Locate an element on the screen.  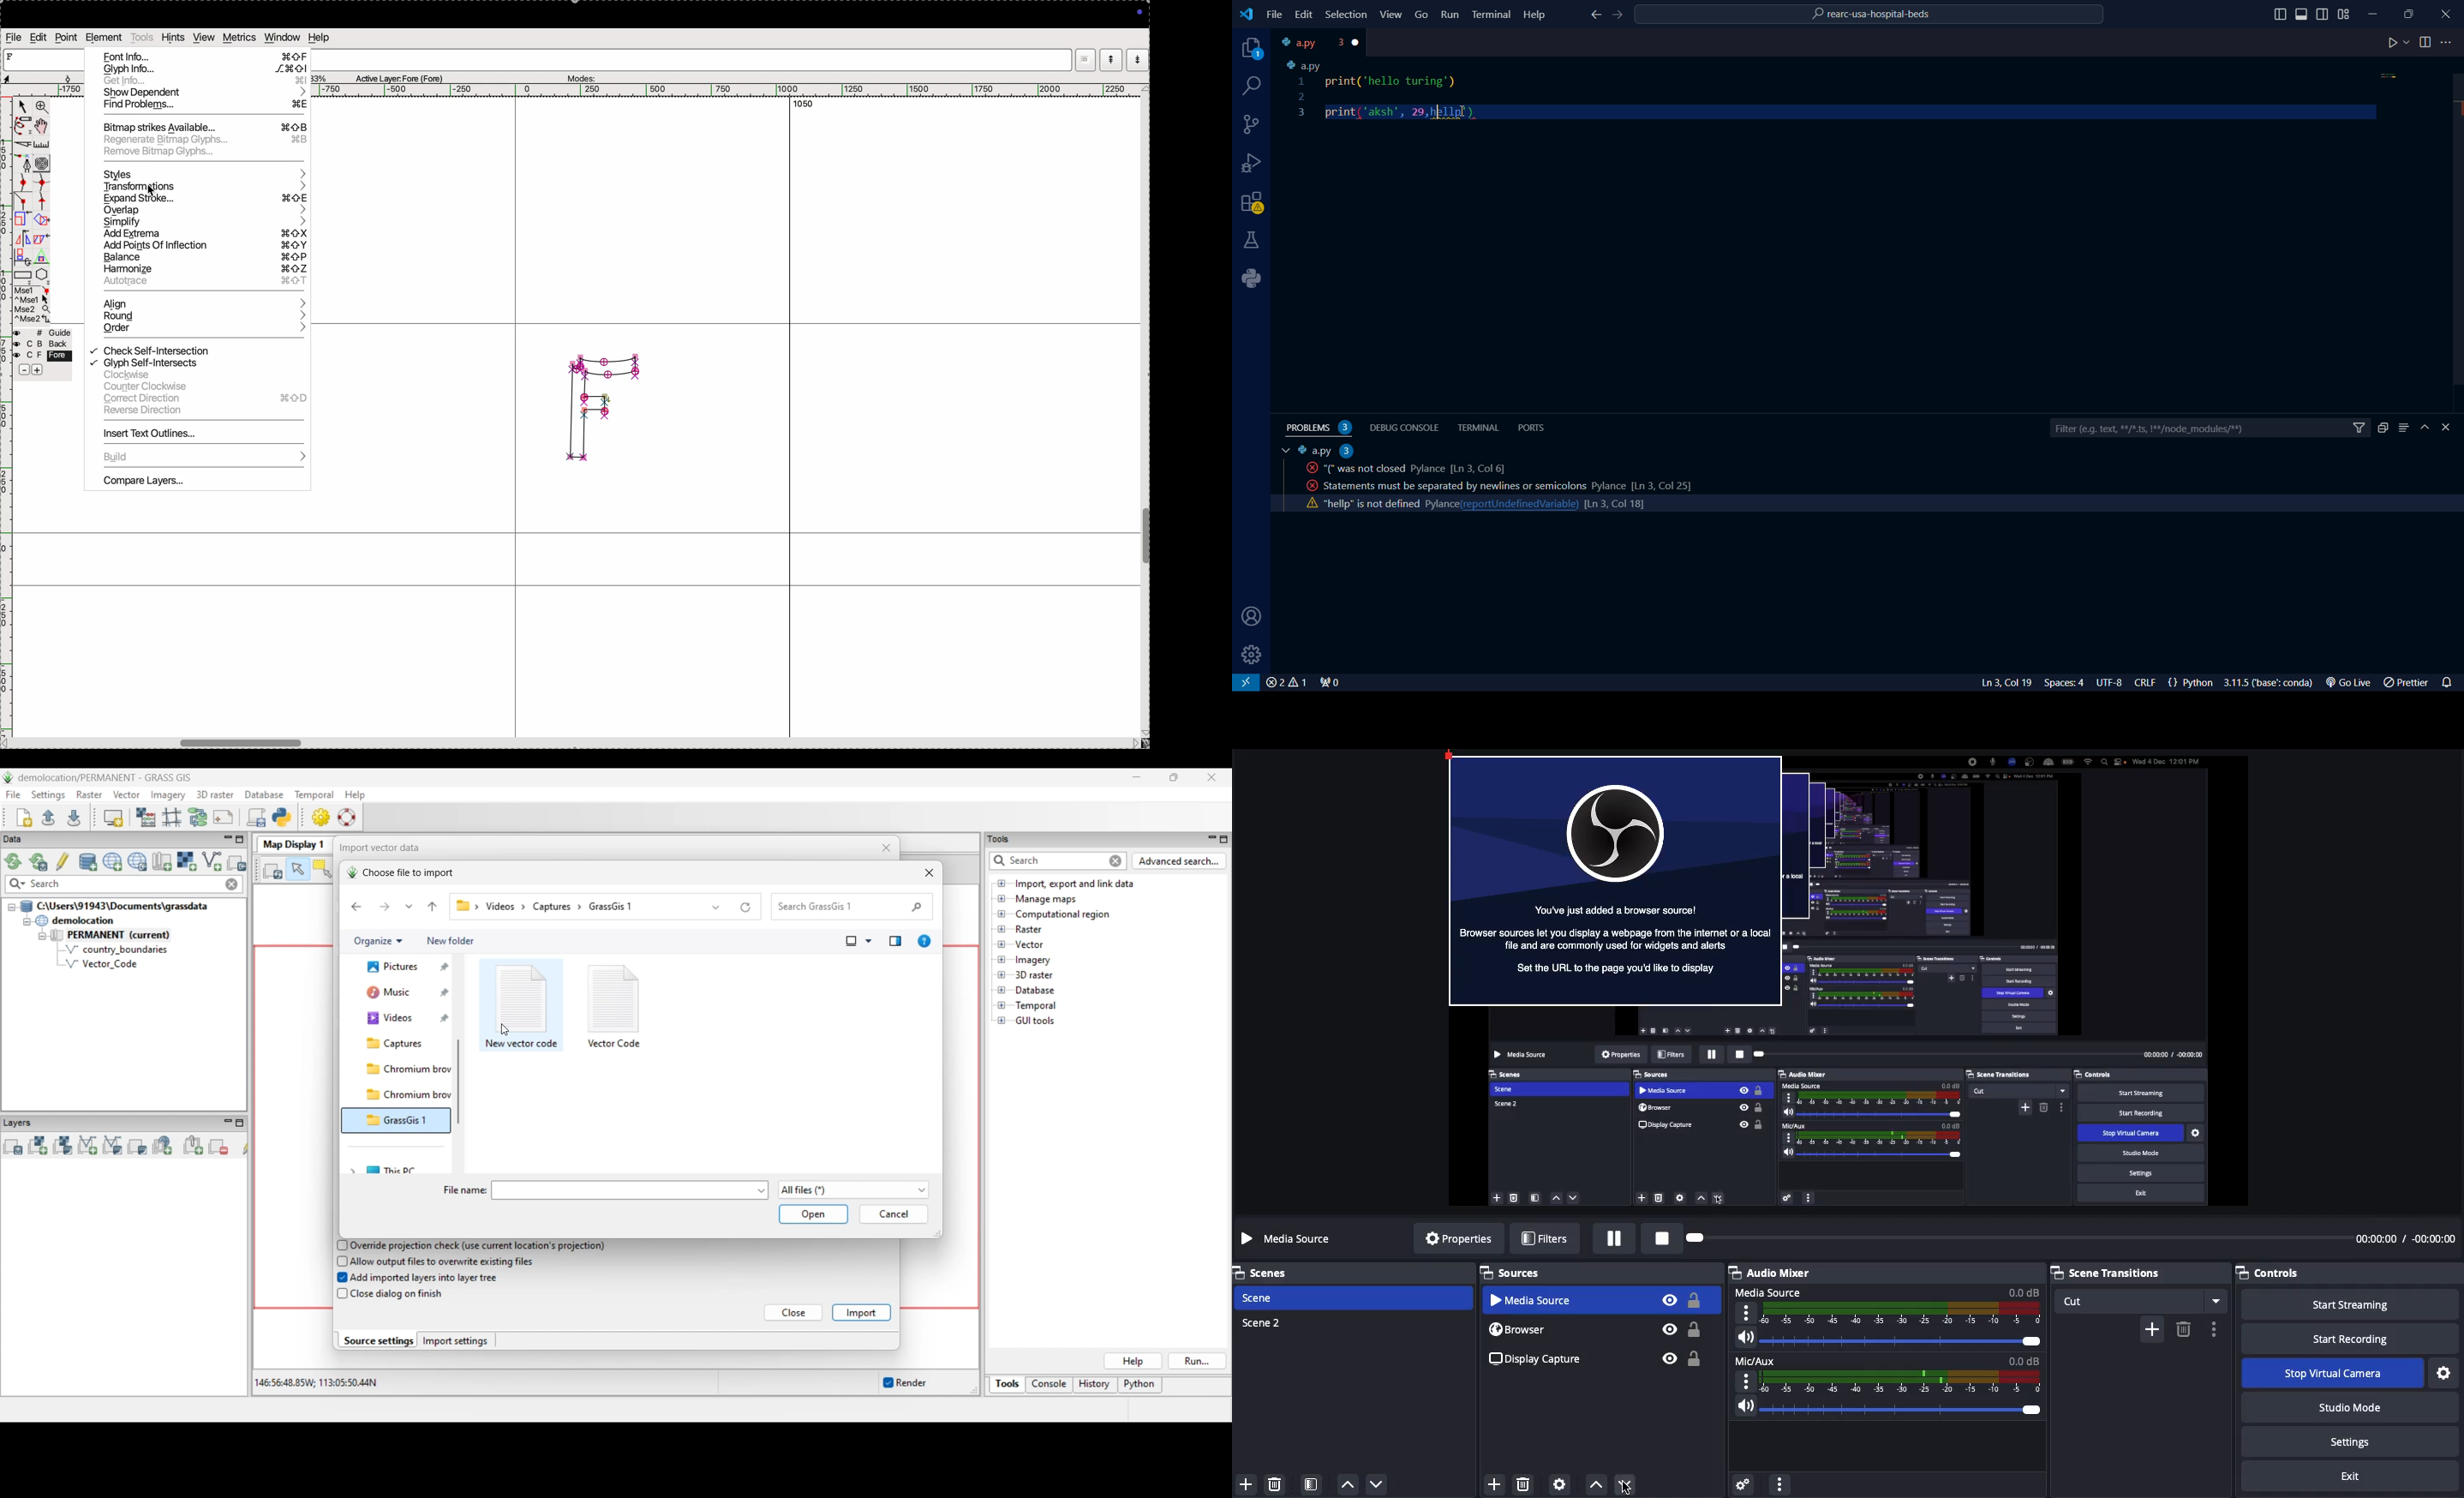
bitmap strikes available is located at coordinates (204, 126).